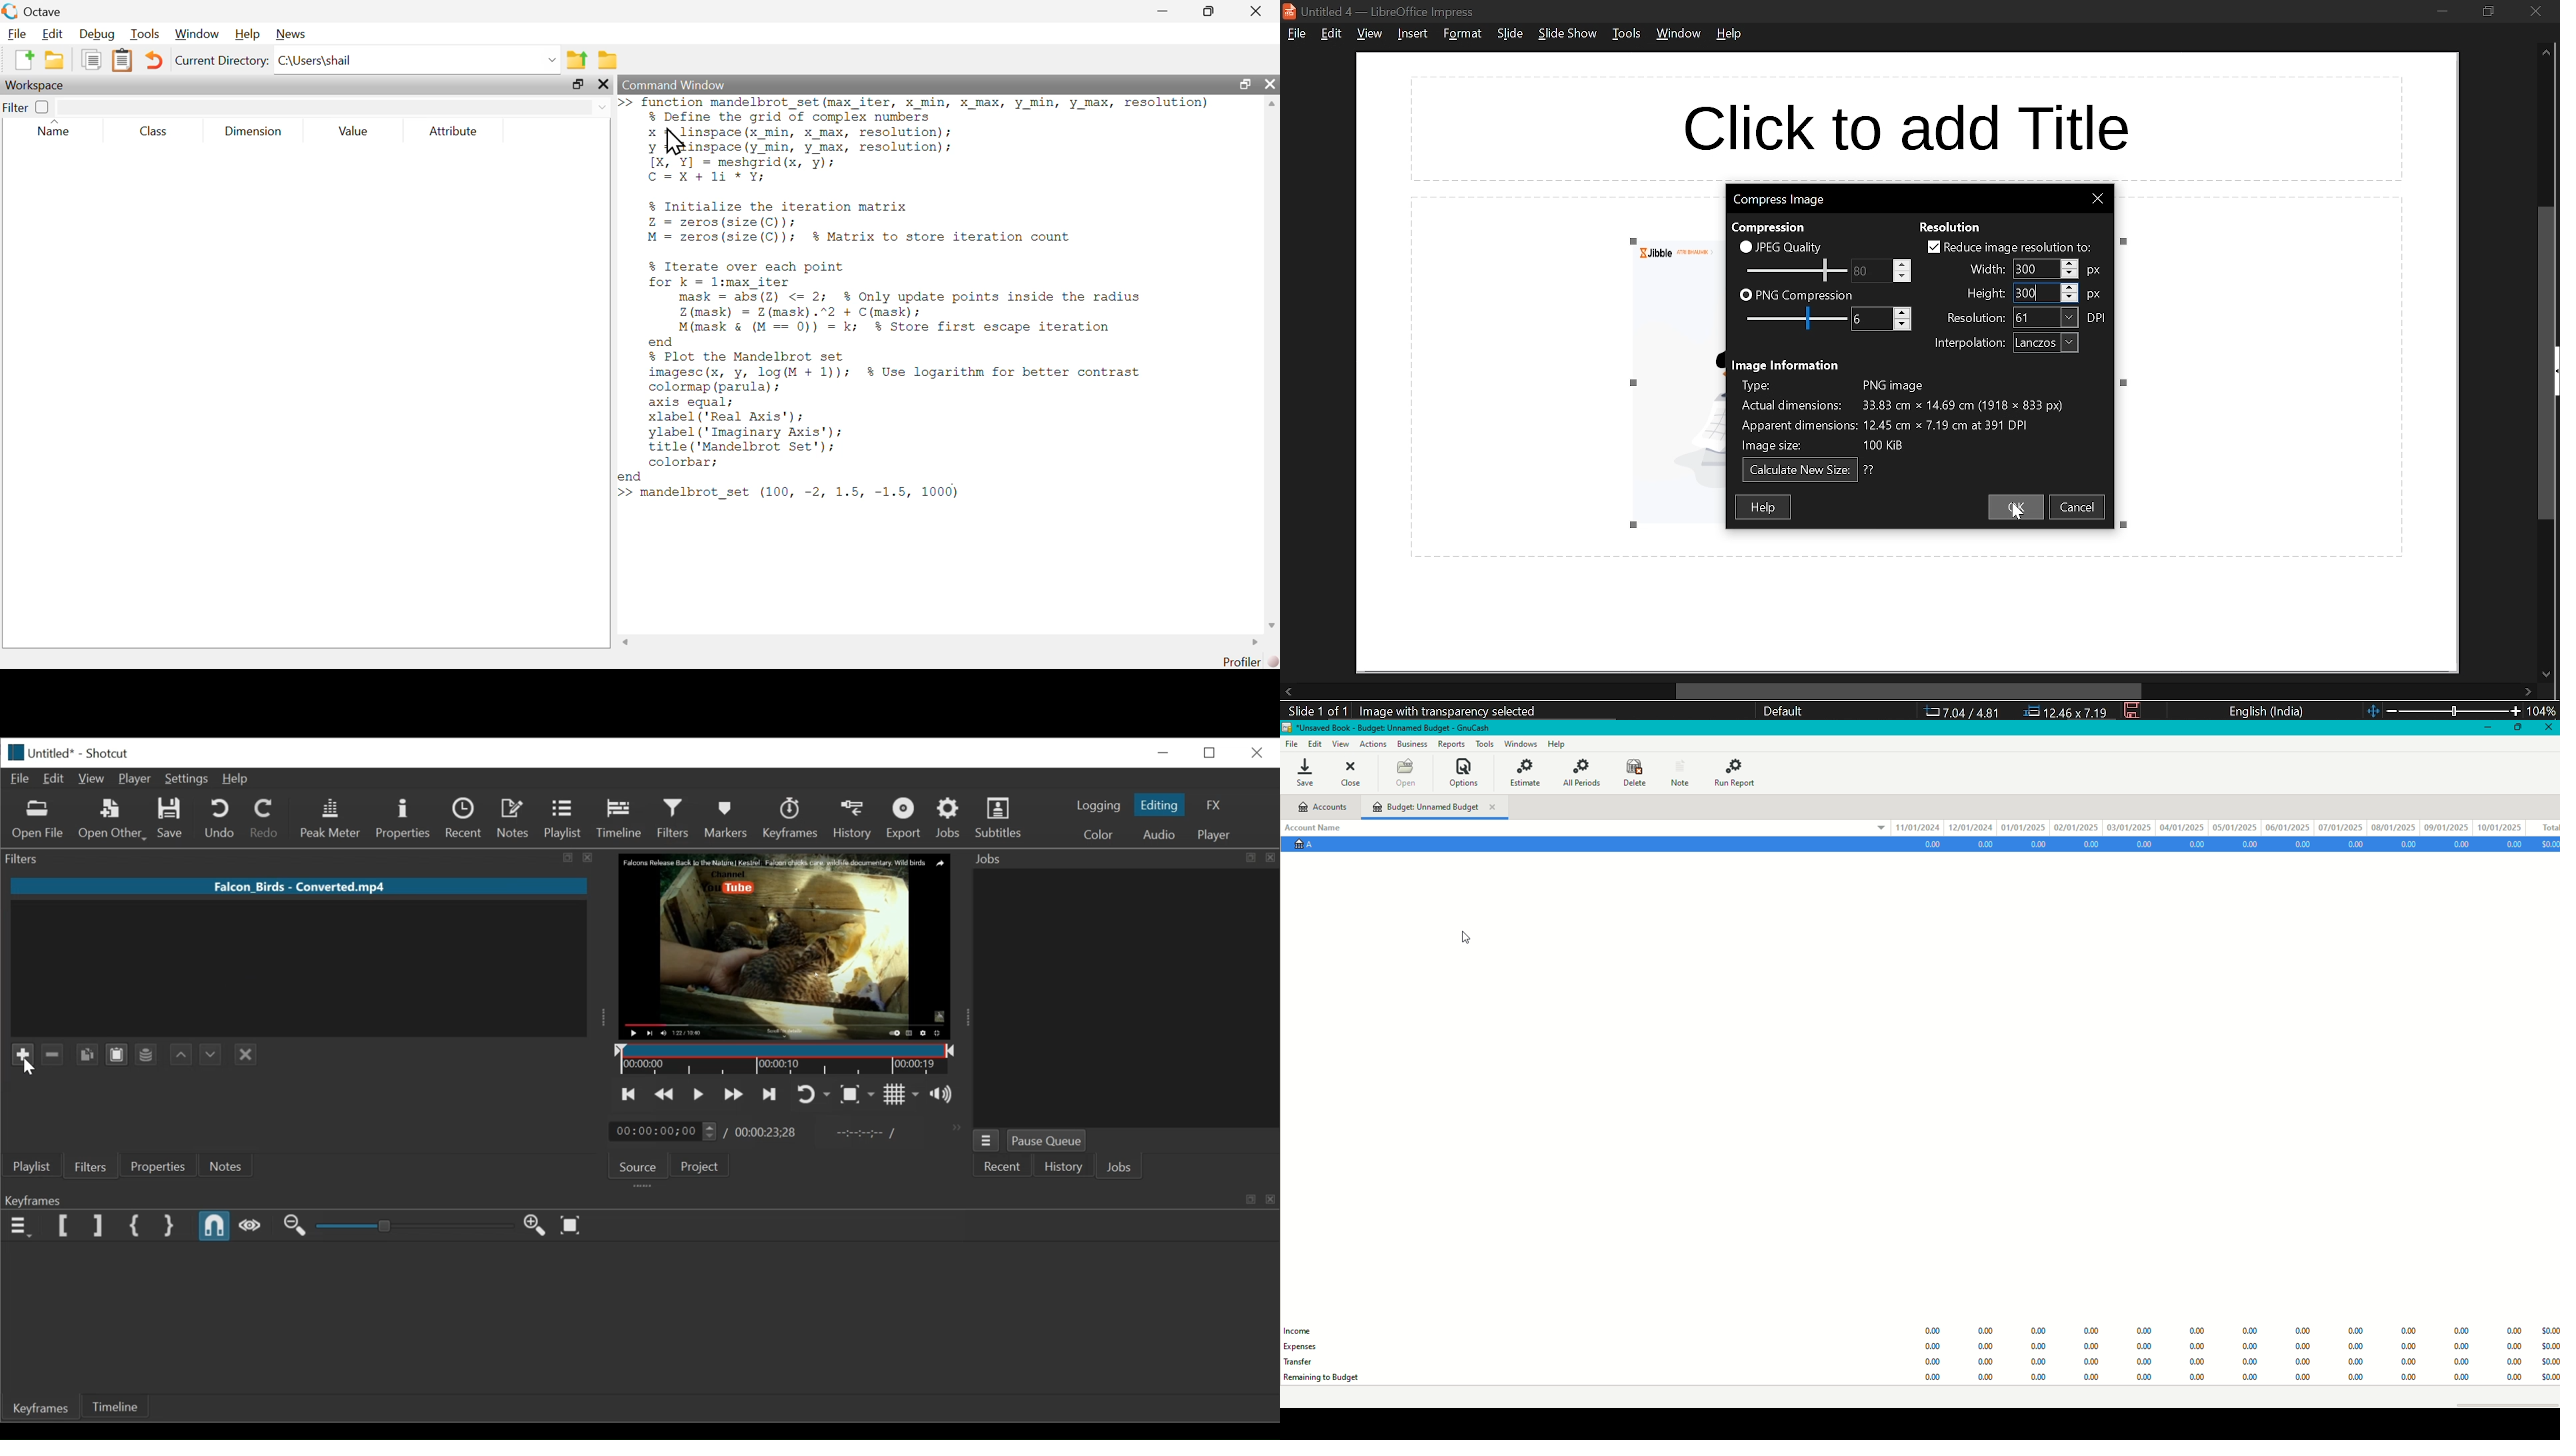 The width and height of the screenshot is (2576, 1456). I want to click on Restore, so click(1165, 751).